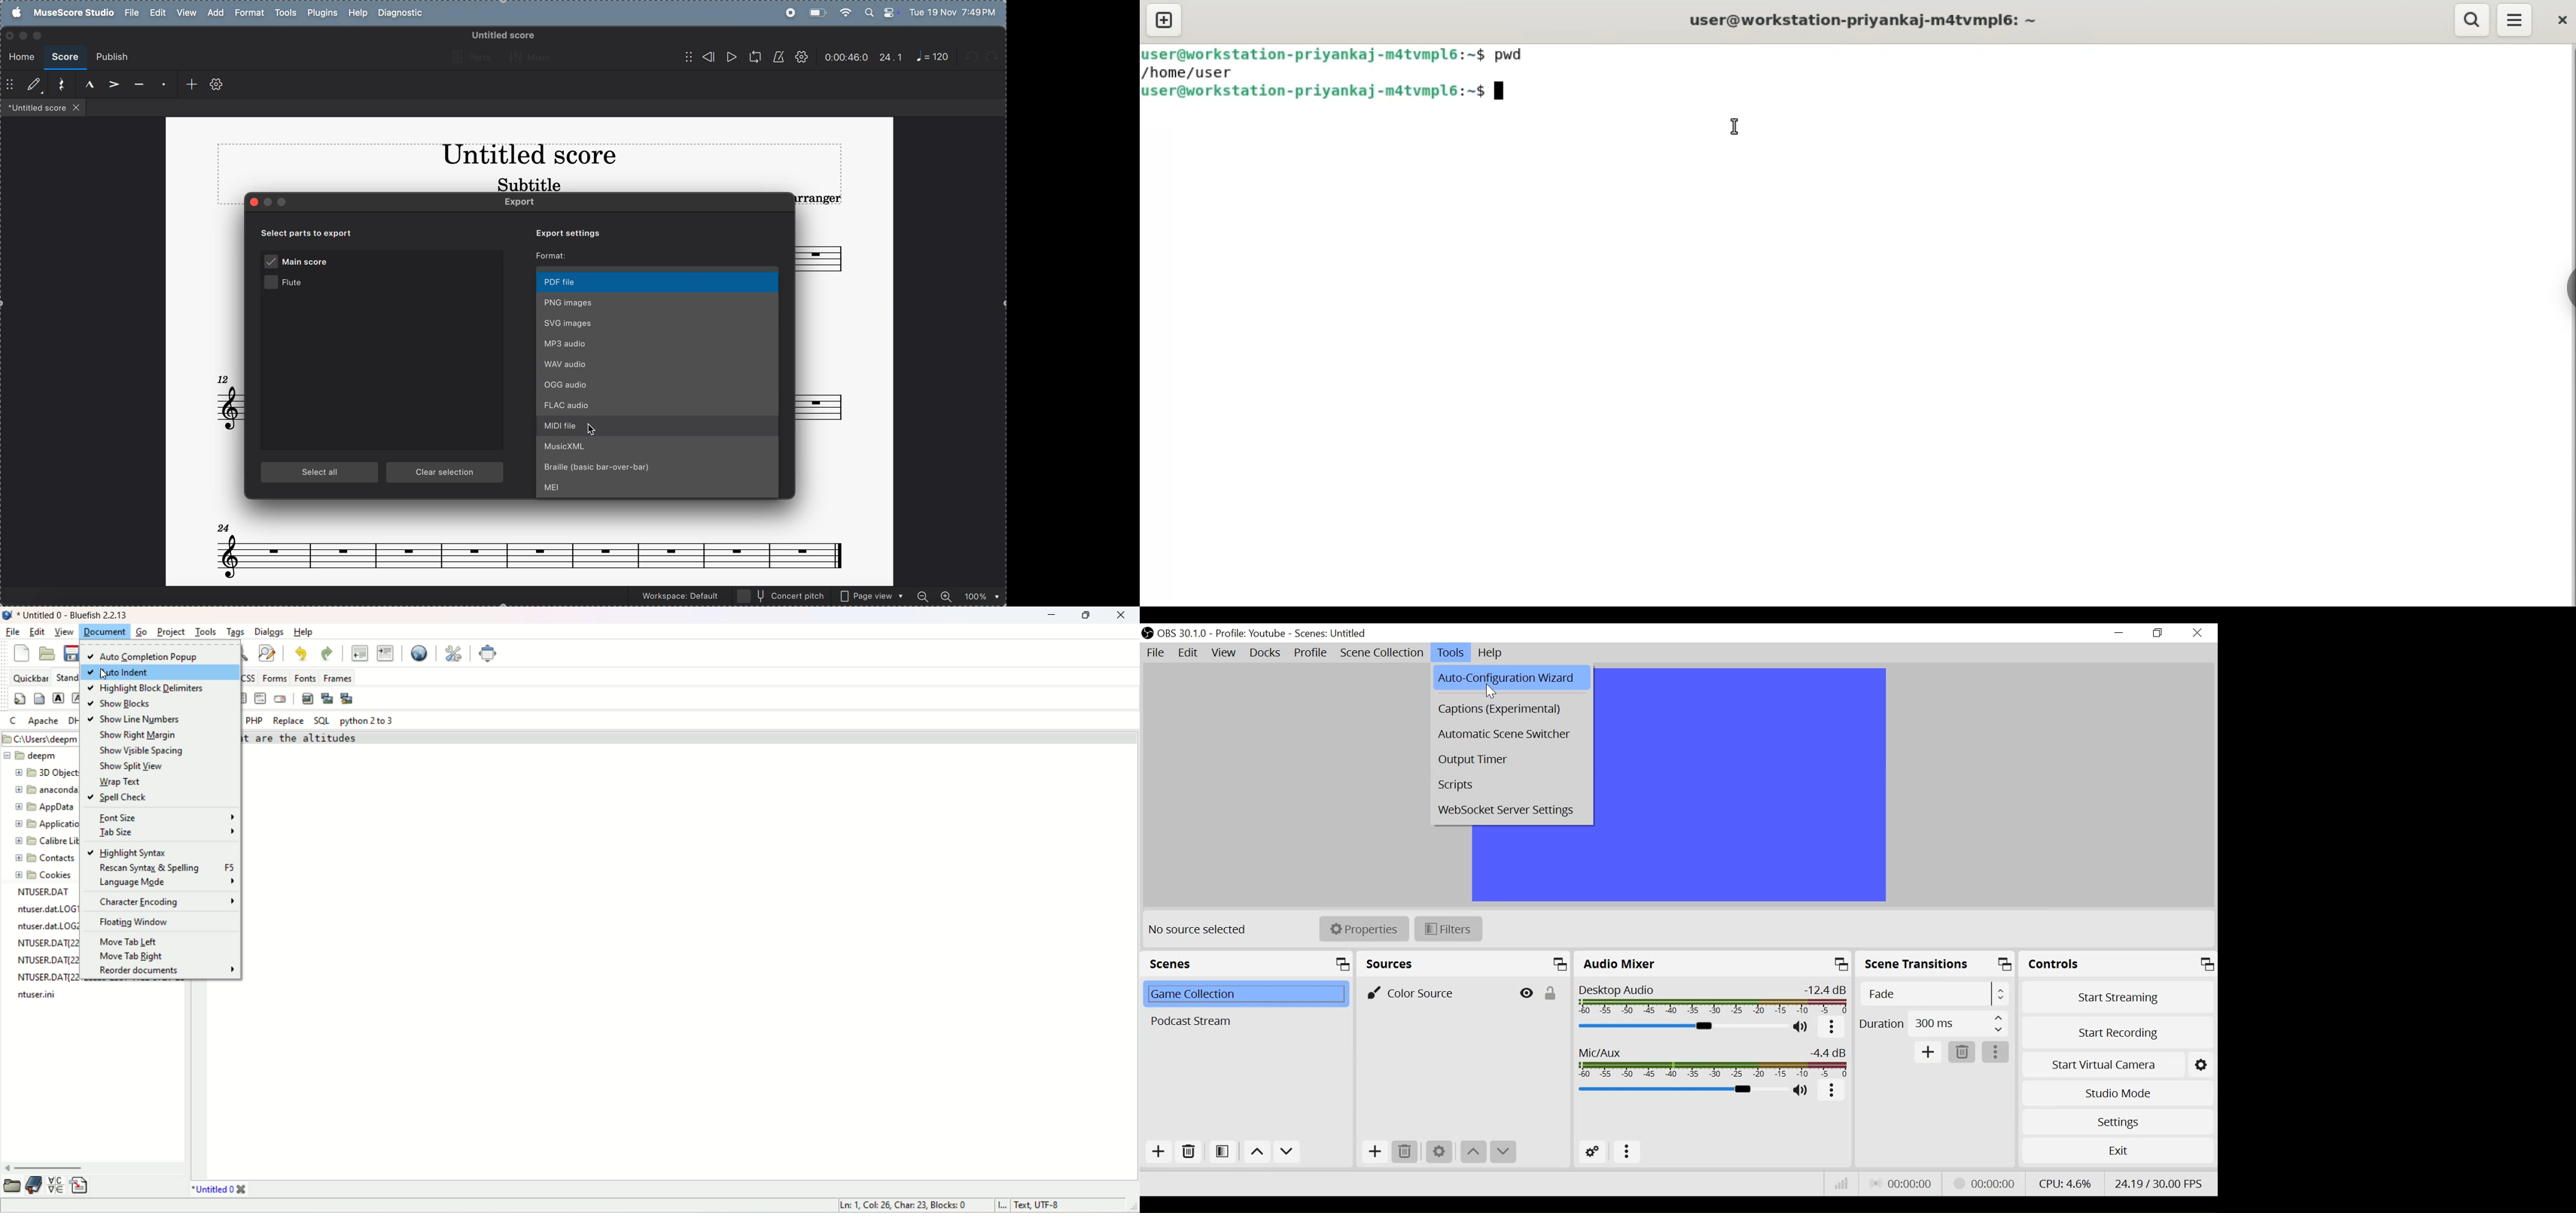 This screenshot has width=2576, height=1232. Describe the element at coordinates (1202, 931) in the screenshot. I see `No source Selected` at that location.